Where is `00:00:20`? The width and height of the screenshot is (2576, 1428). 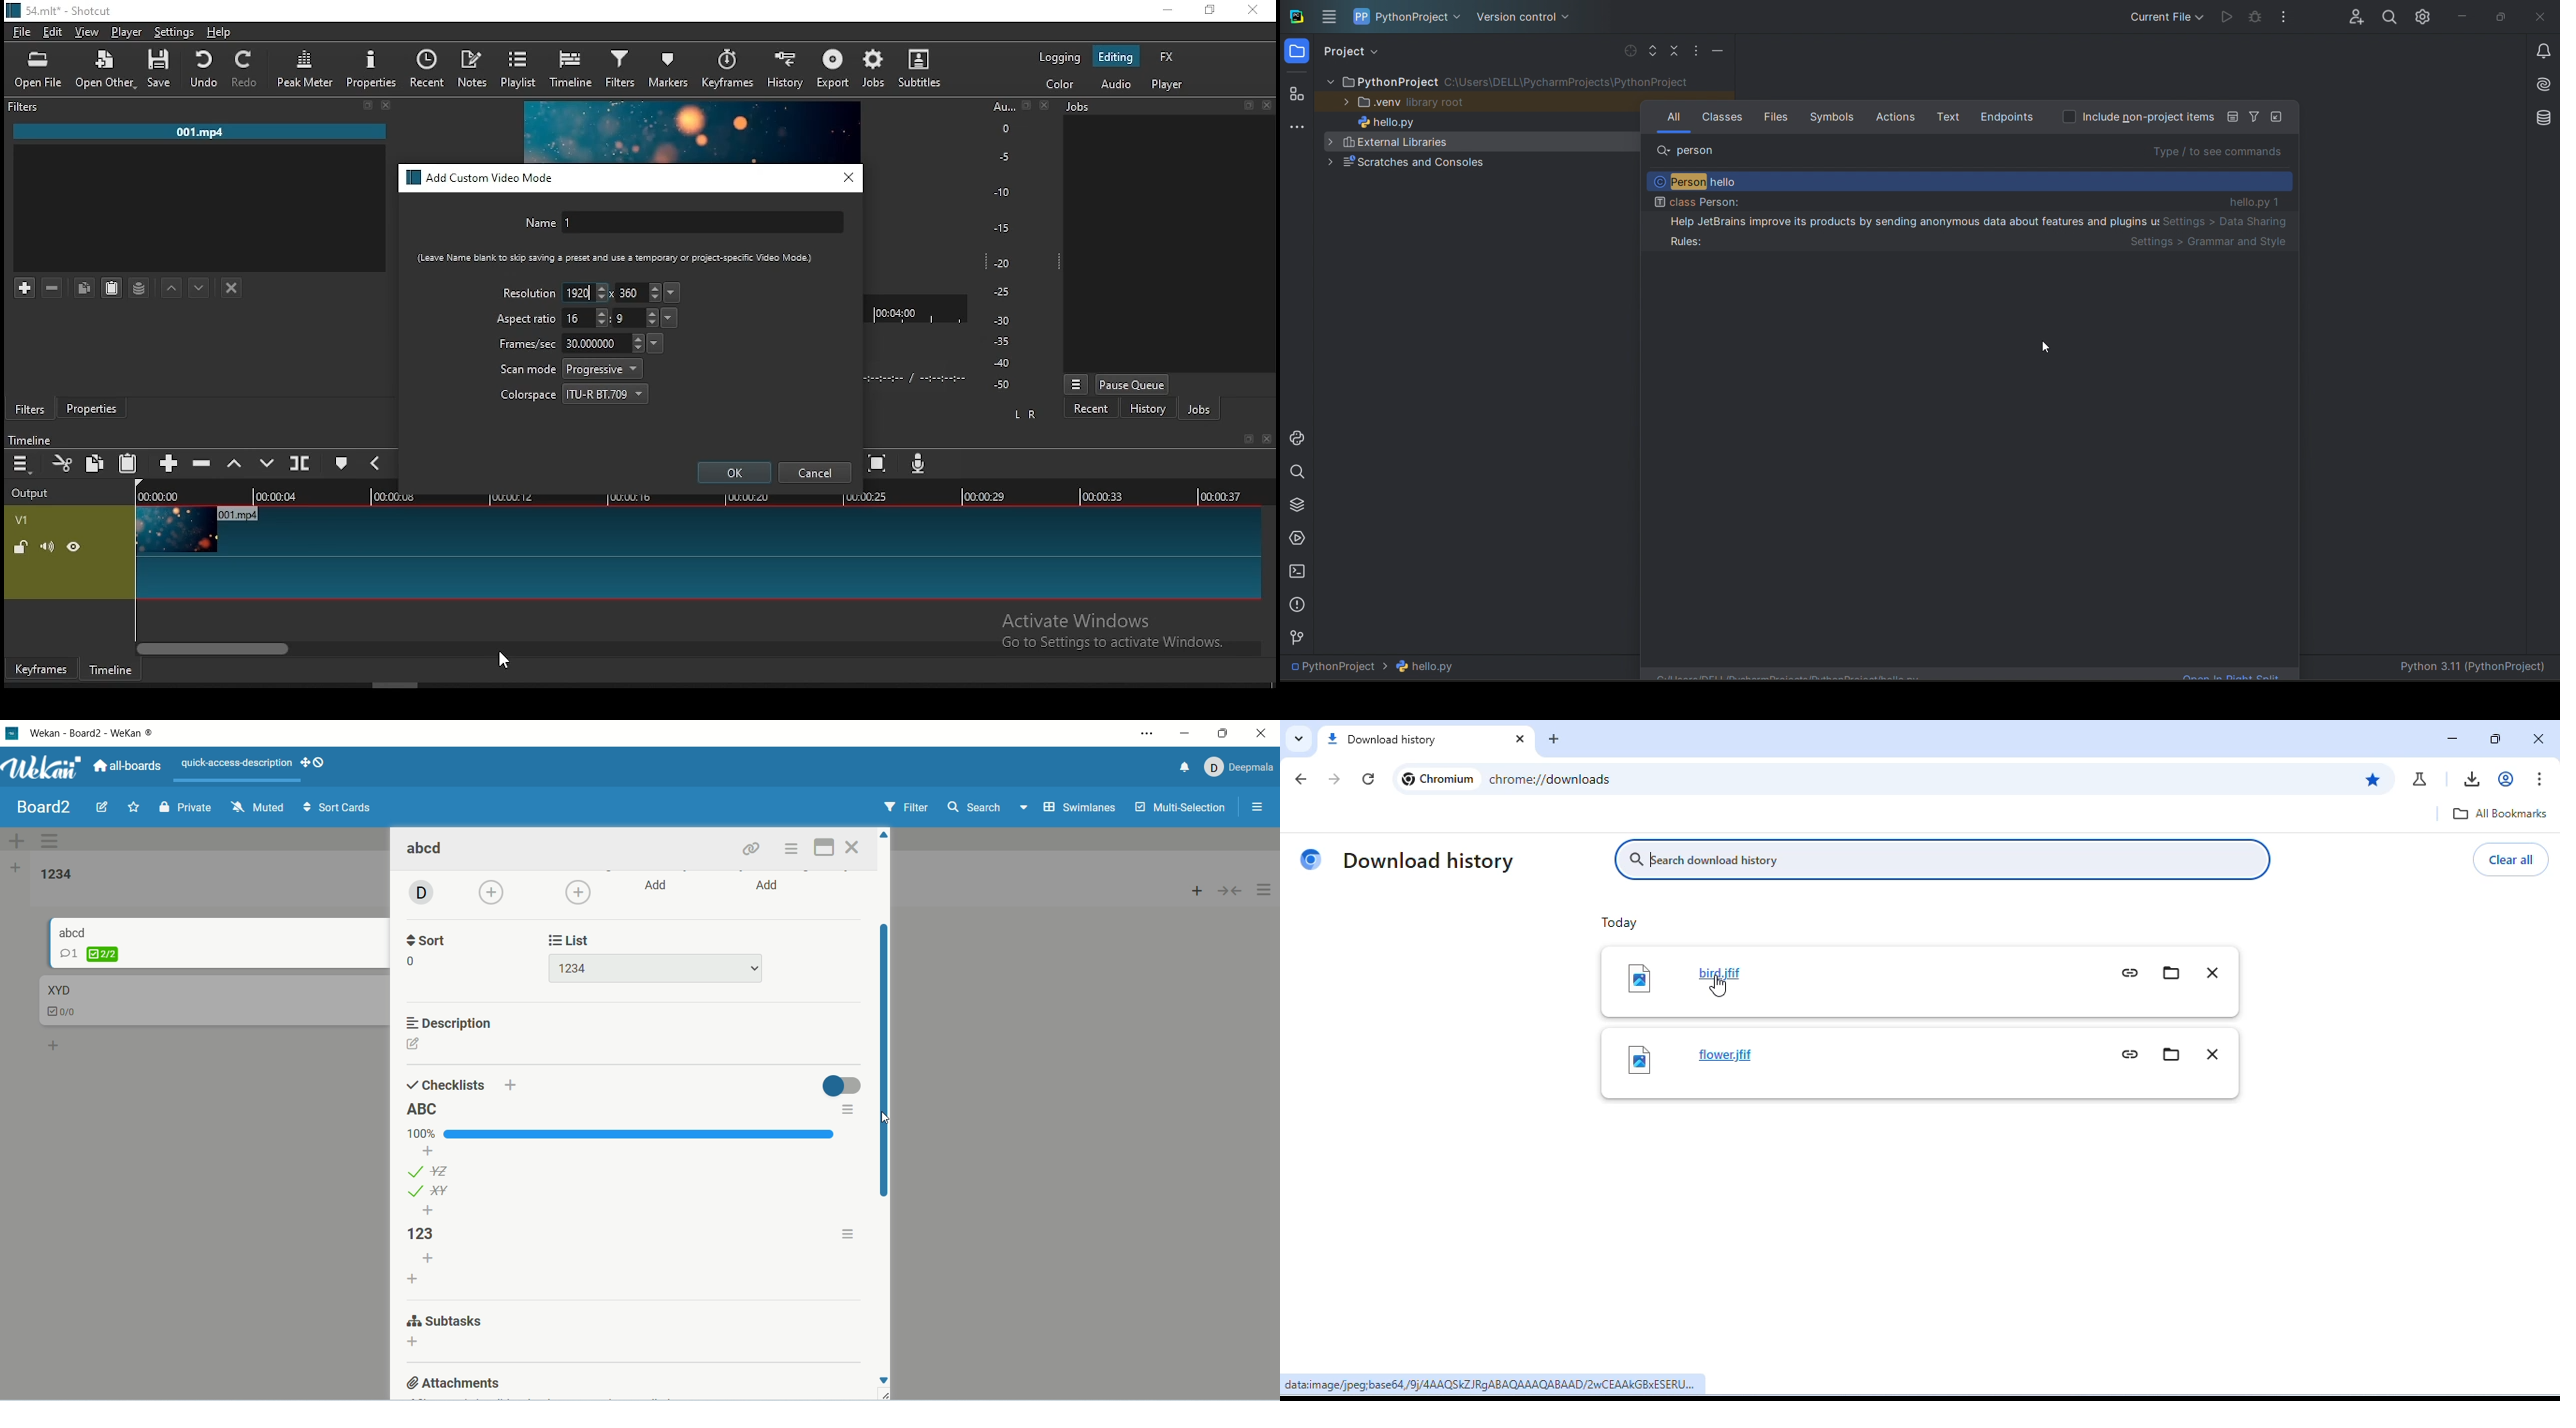
00:00:20 is located at coordinates (746, 495).